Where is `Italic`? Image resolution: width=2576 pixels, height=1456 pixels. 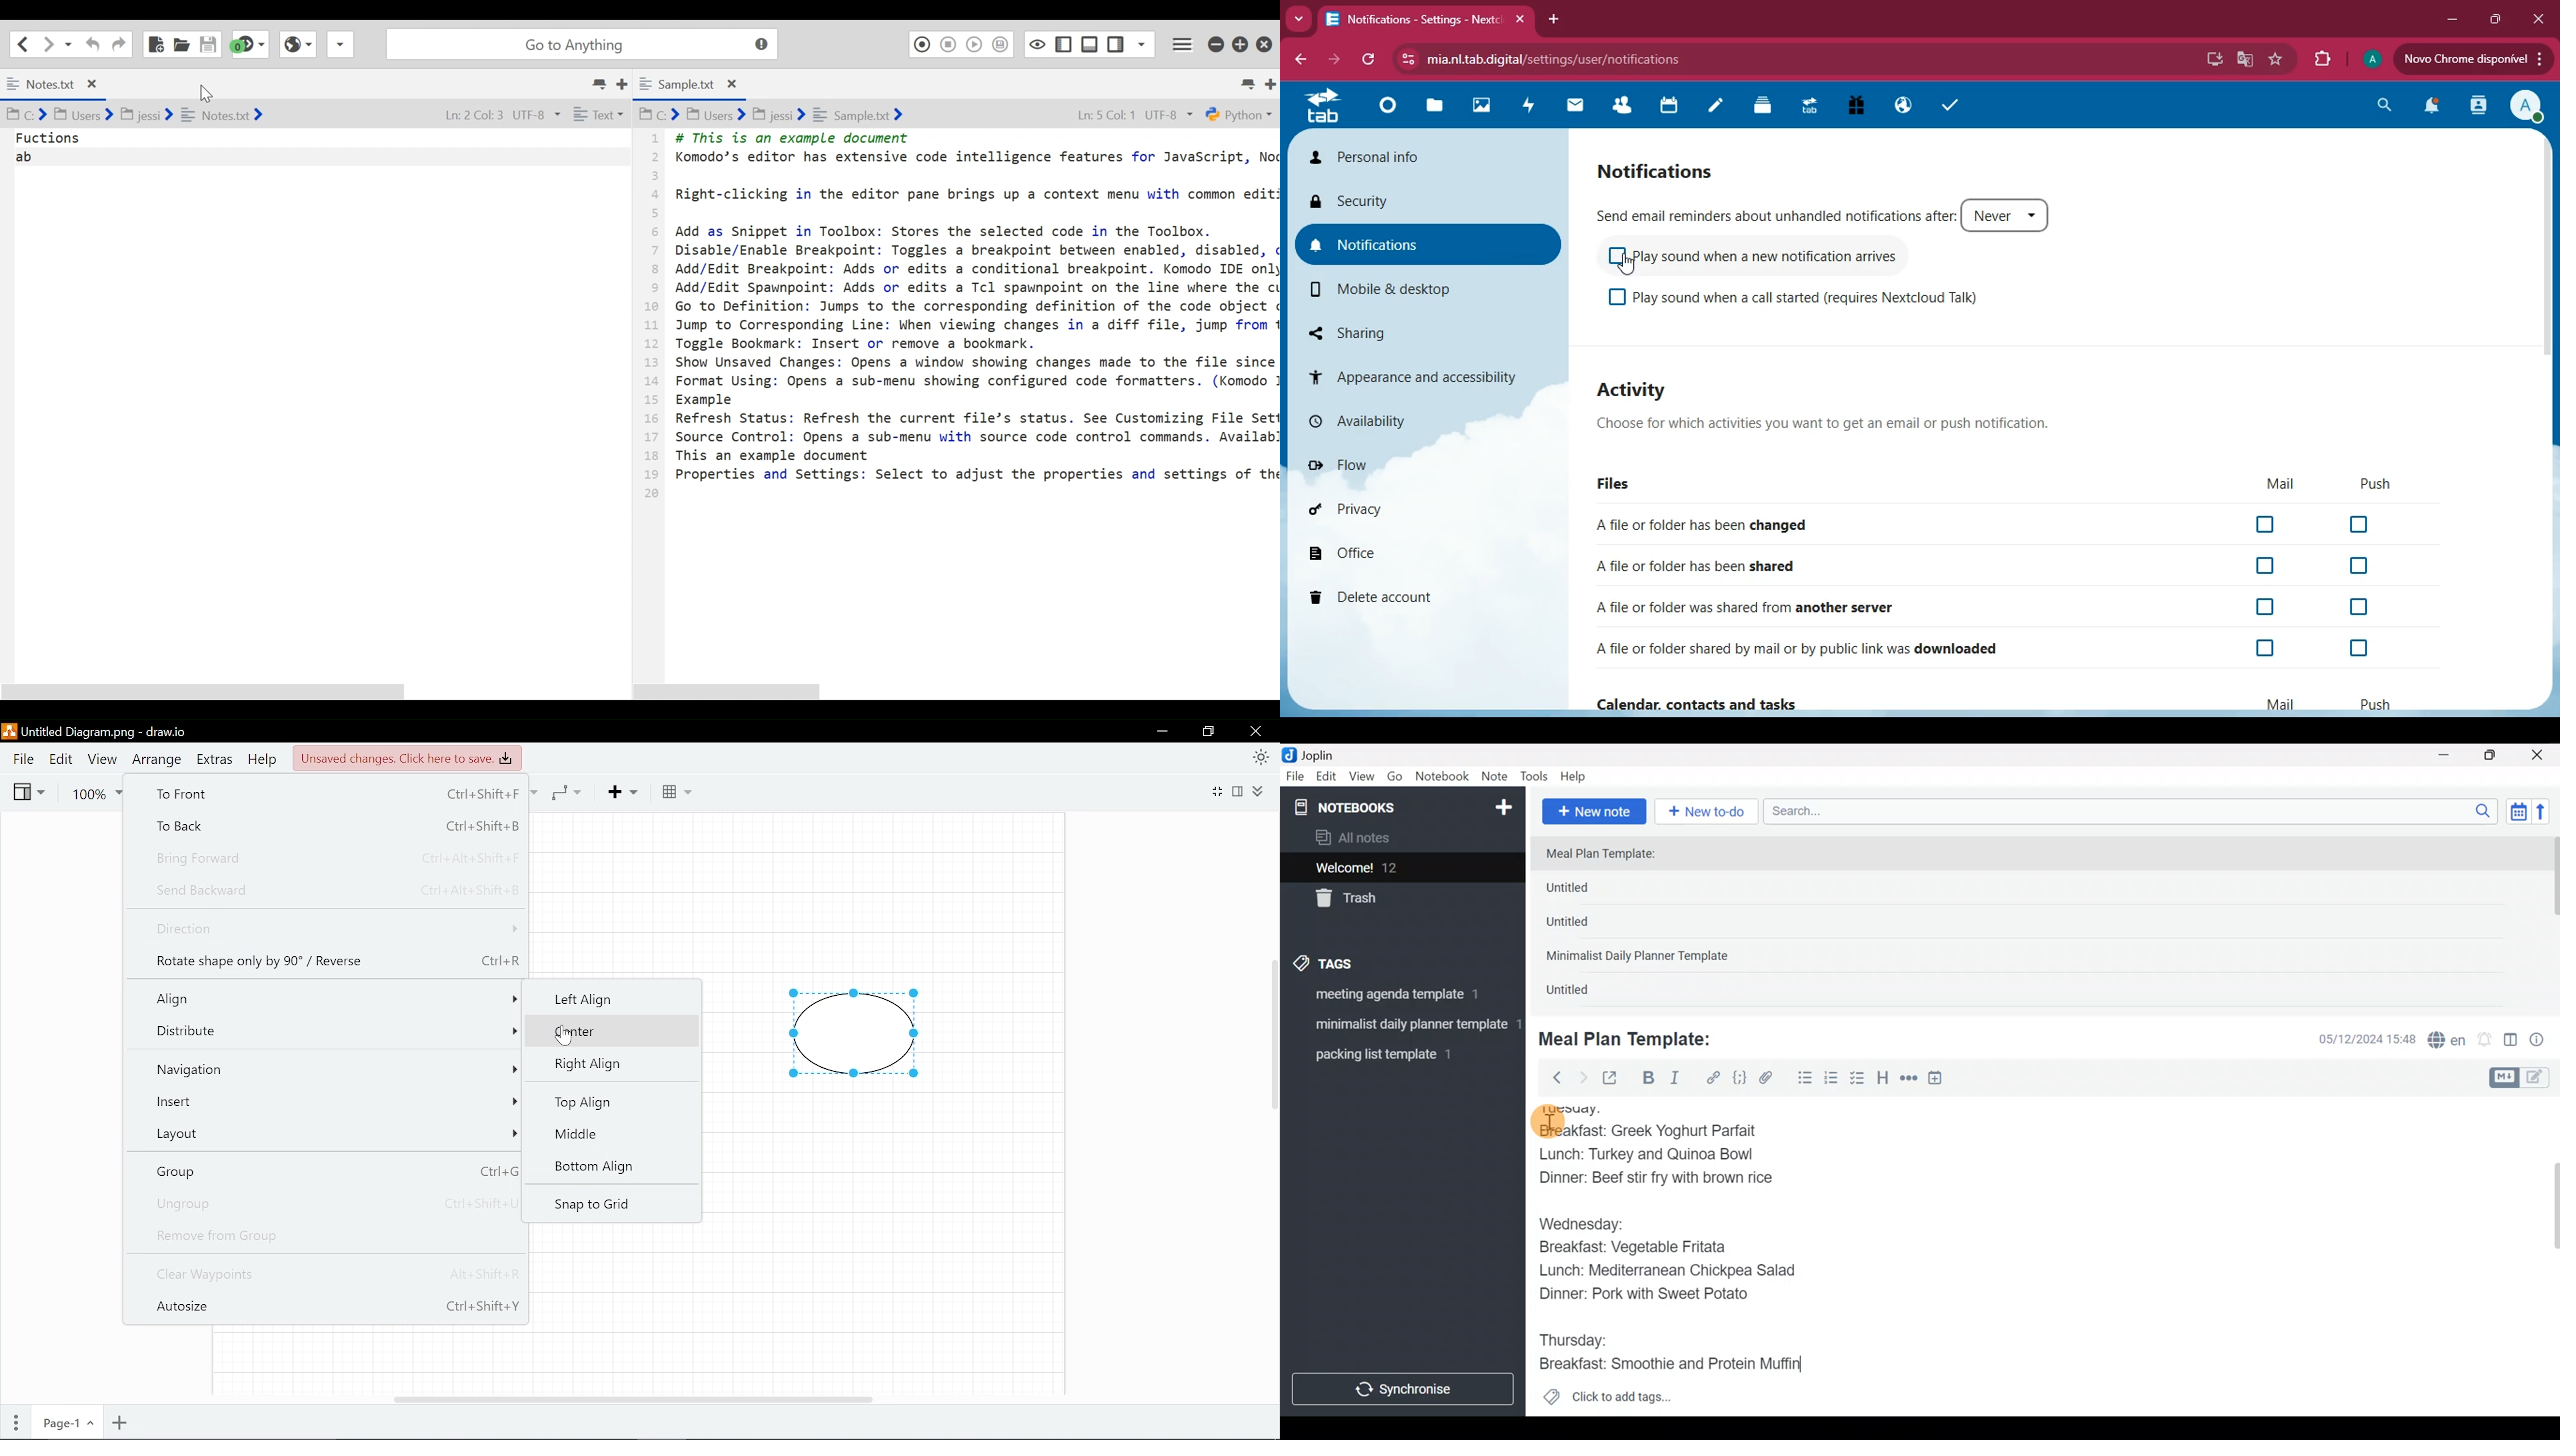 Italic is located at coordinates (1673, 1081).